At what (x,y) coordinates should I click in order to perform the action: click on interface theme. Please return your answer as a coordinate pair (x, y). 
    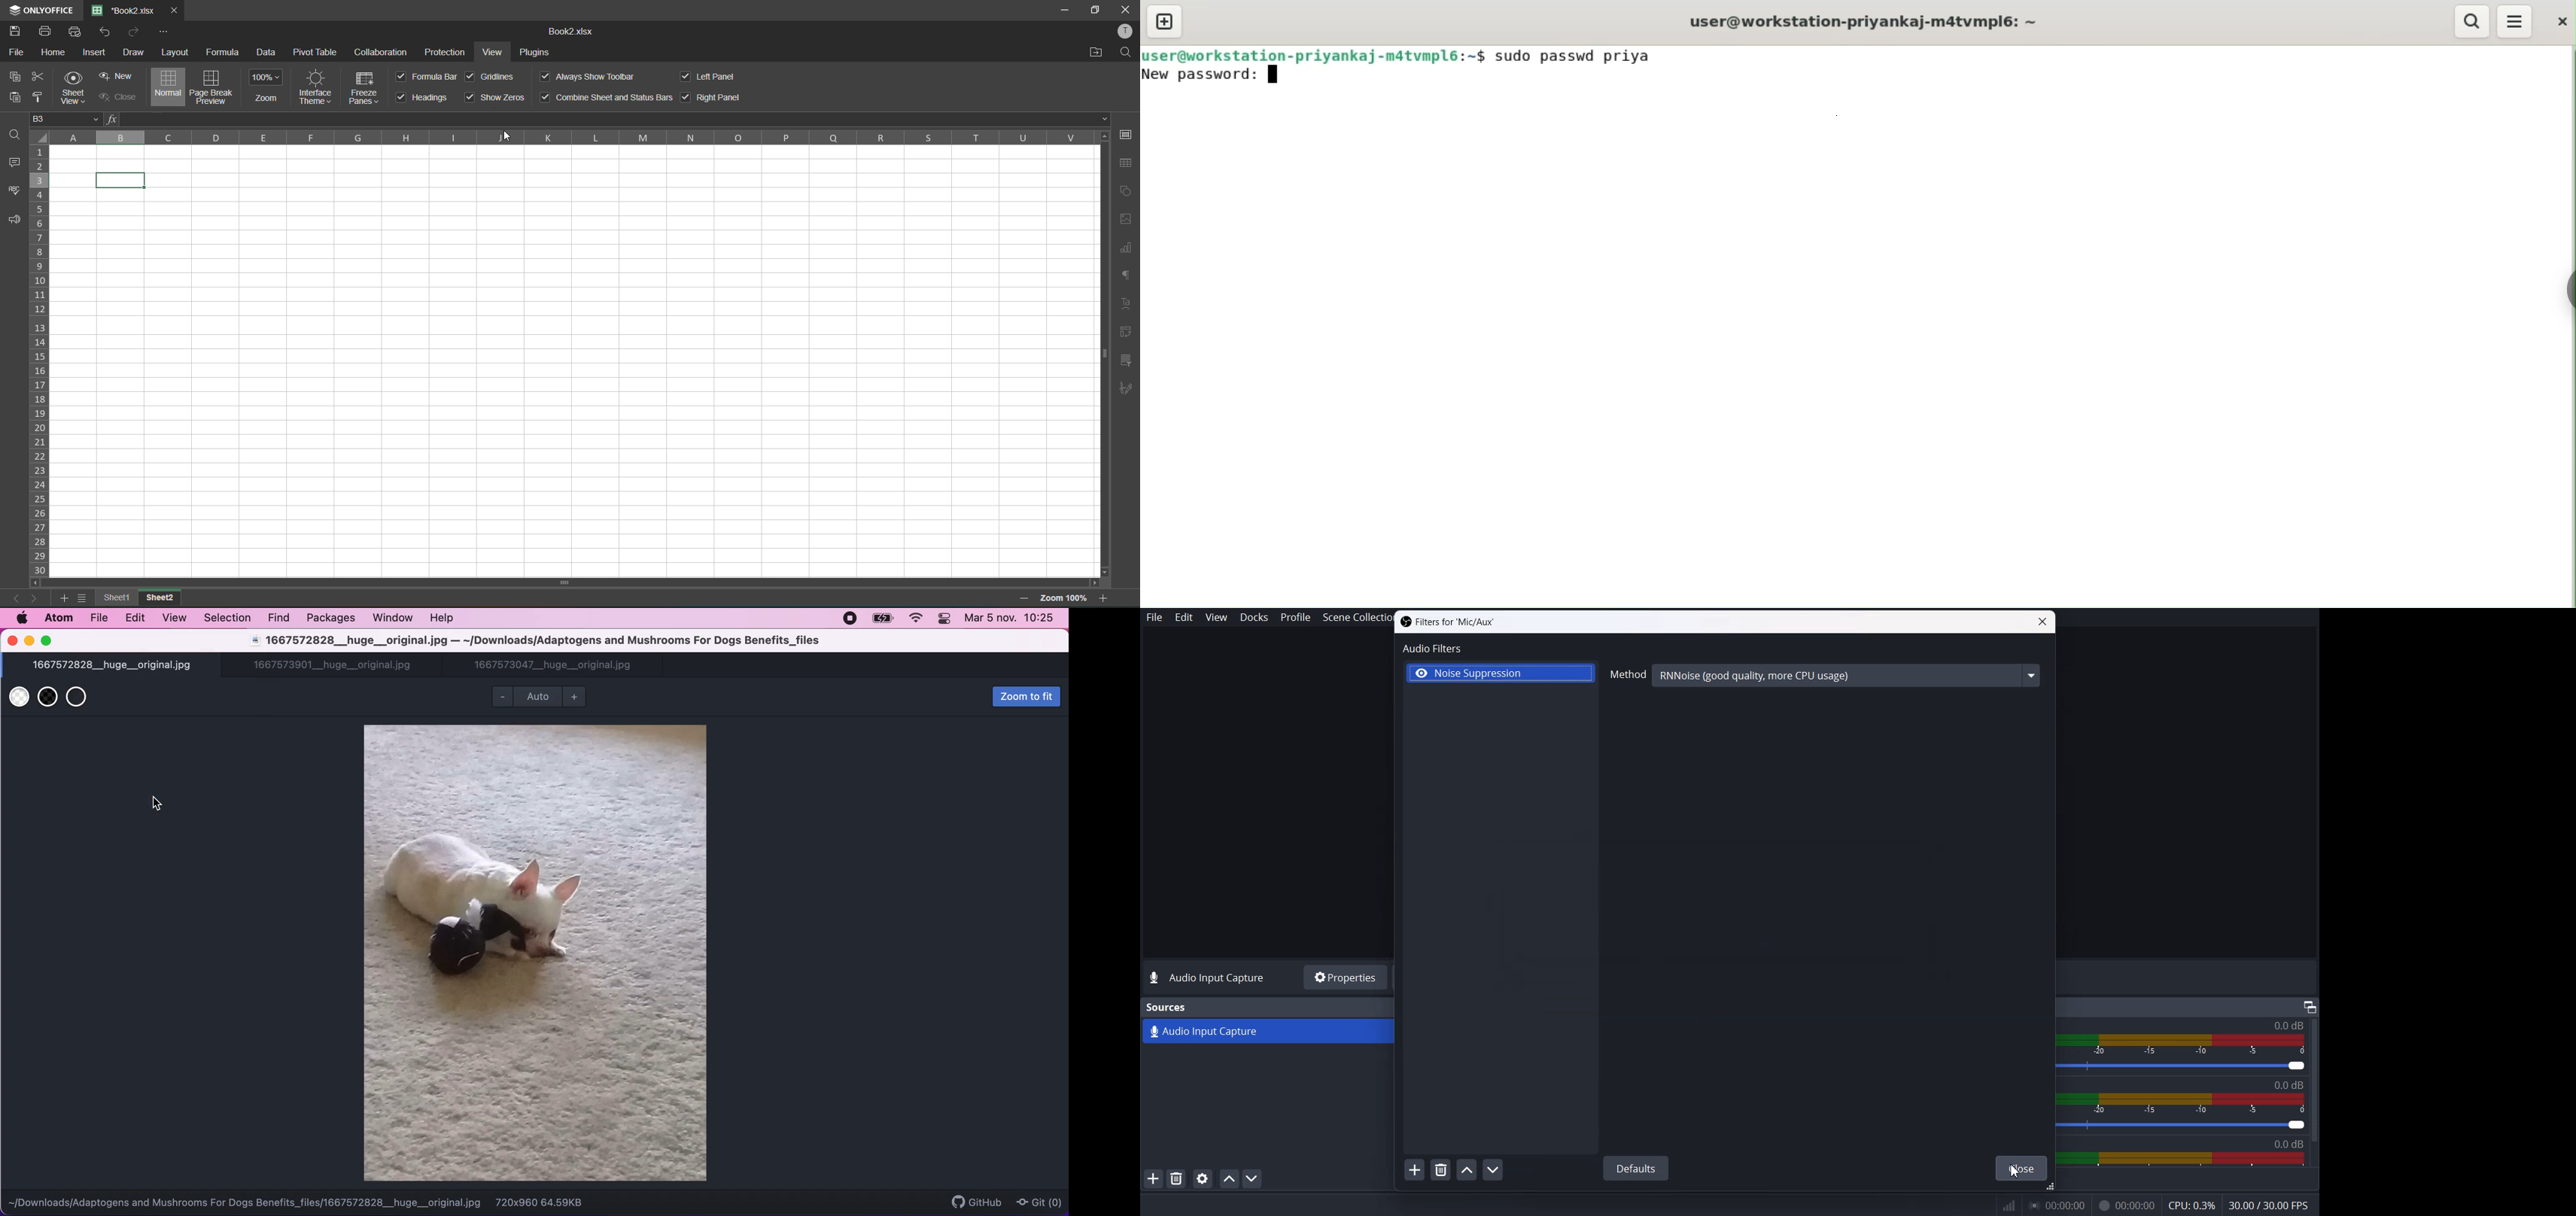
    Looking at the image, I should click on (314, 86).